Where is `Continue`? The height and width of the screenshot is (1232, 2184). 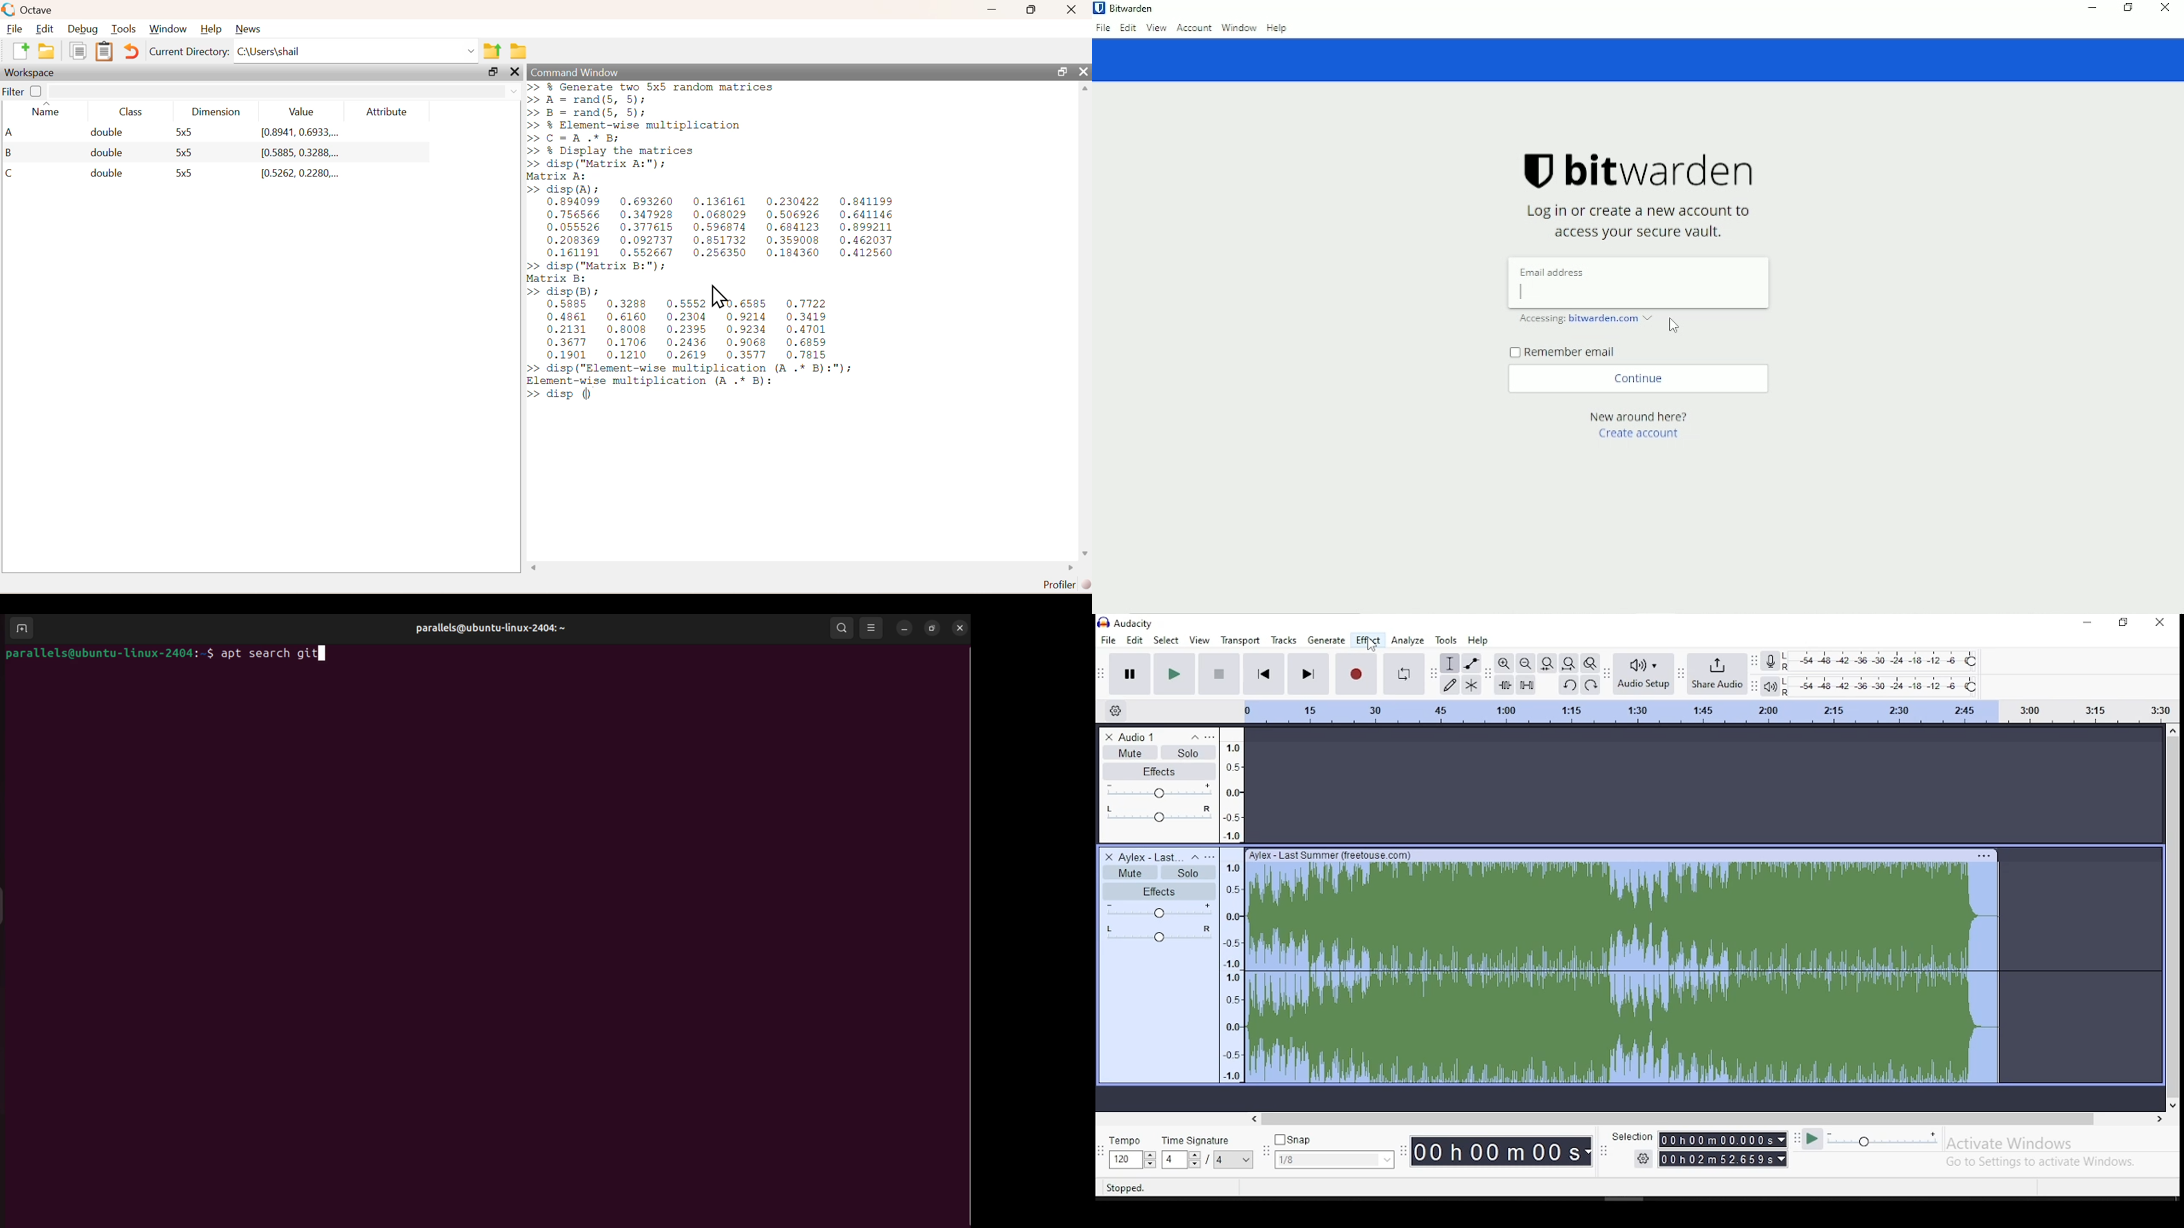
Continue is located at coordinates (1644, 380).